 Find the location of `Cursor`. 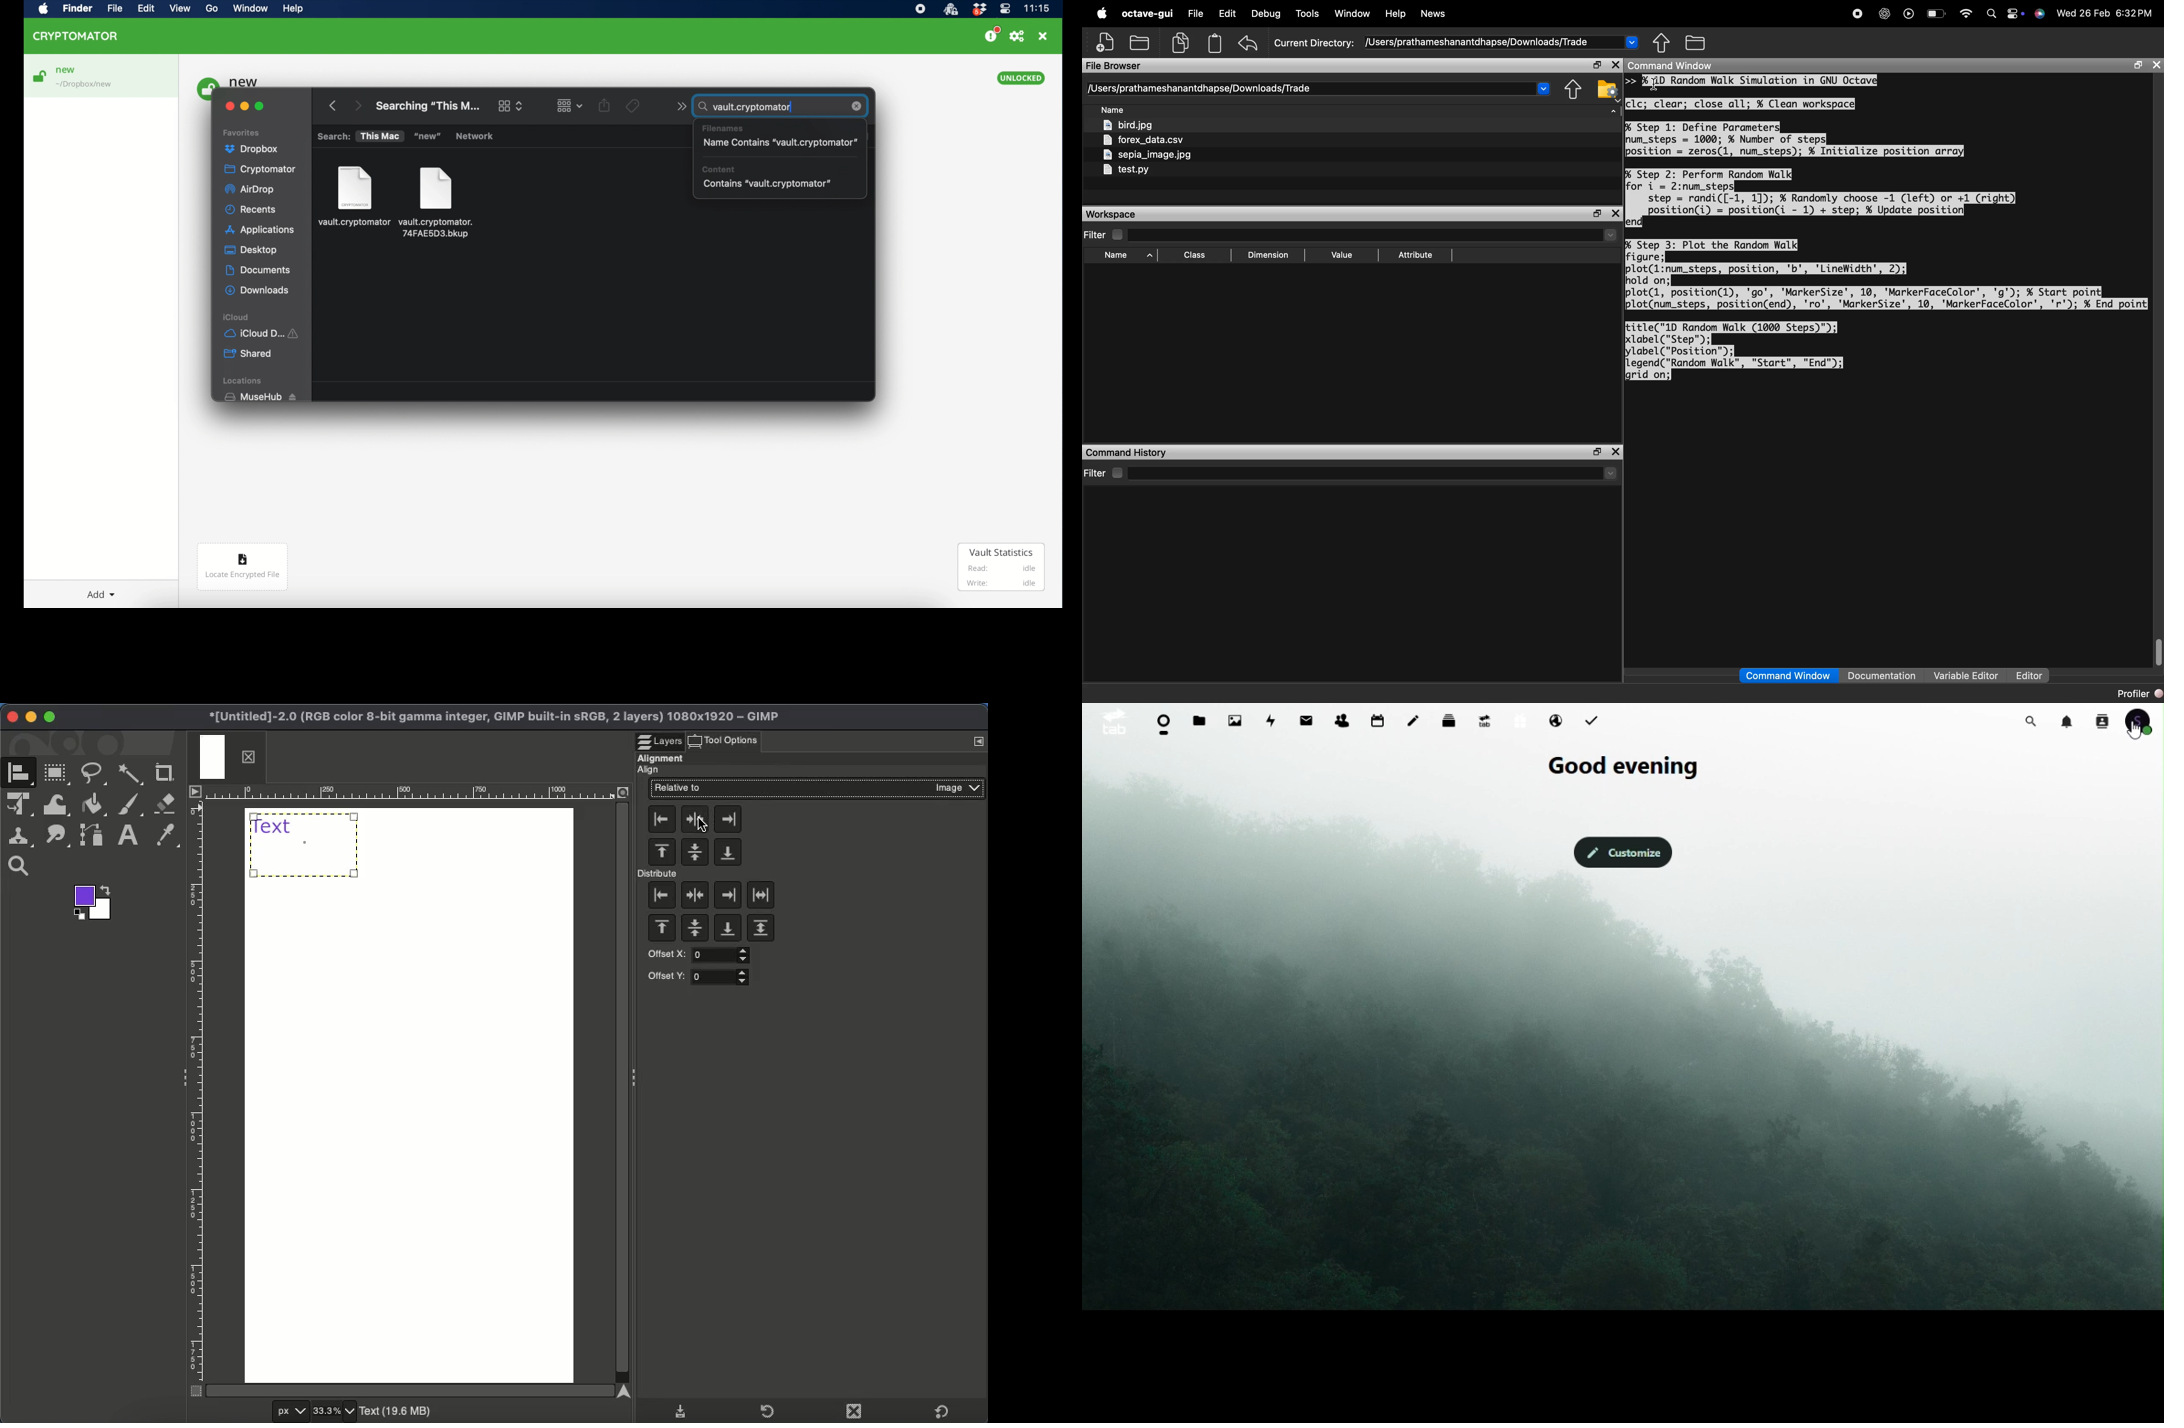

Cursor is located at coordinates (2137, 733).